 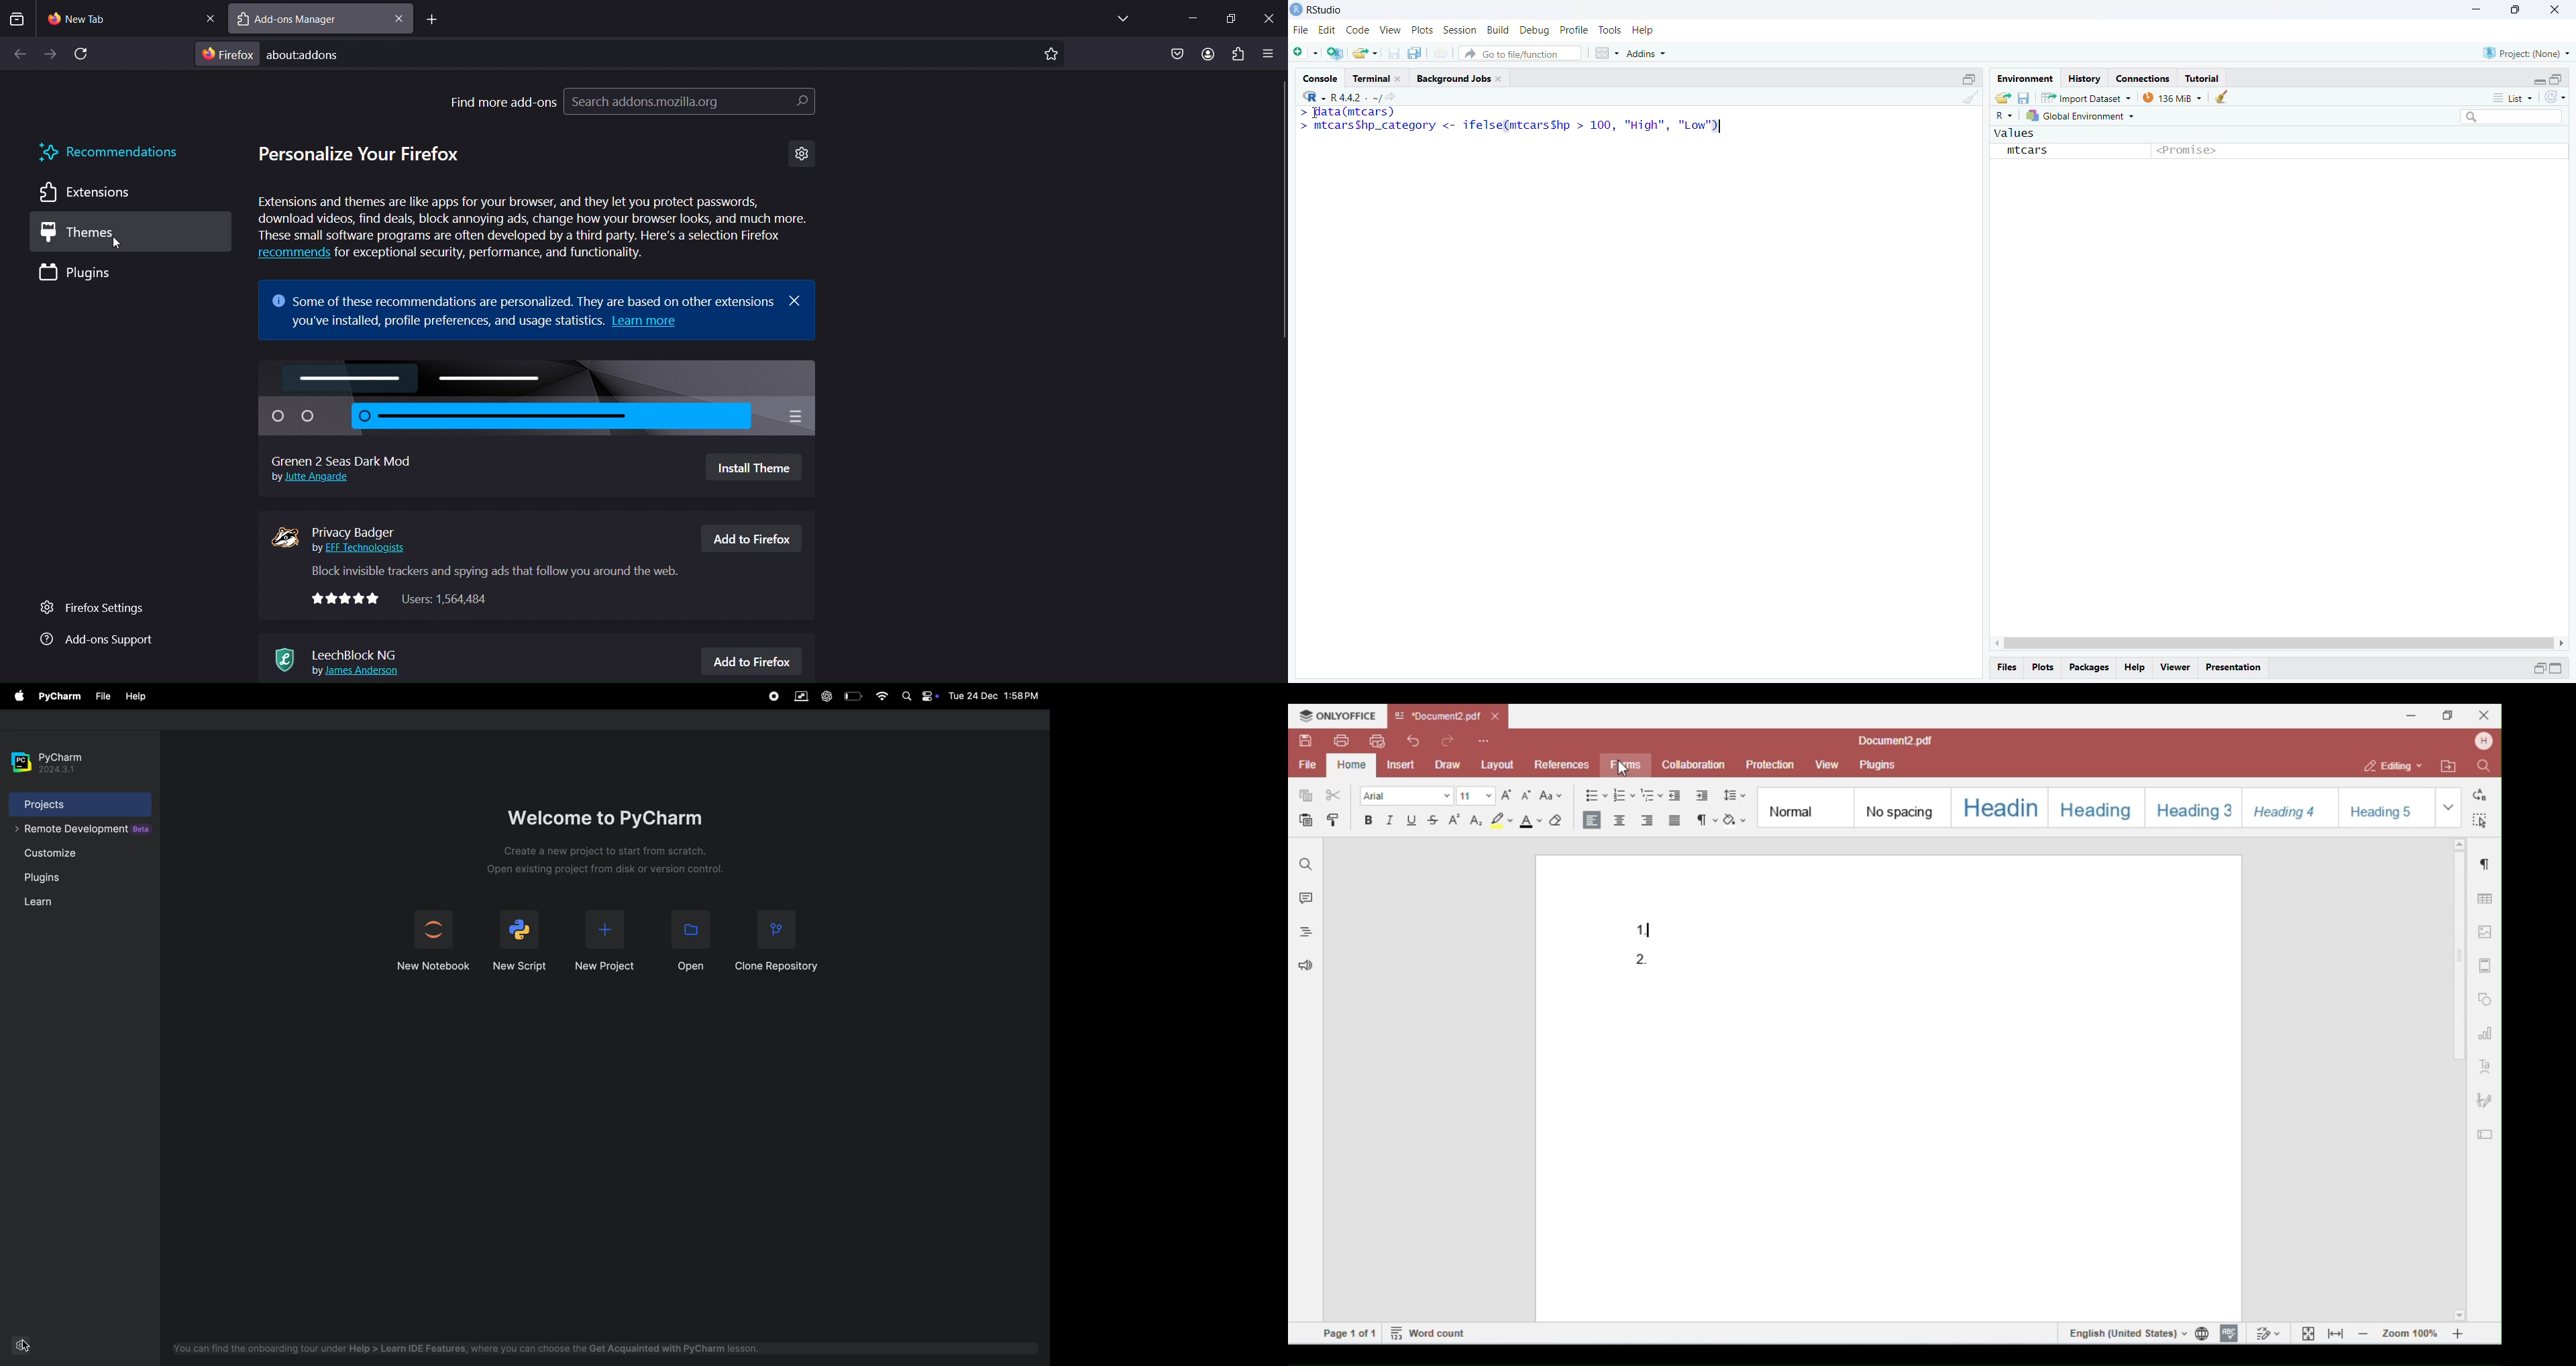 I want to click on View the current working directory, so click(x=1391, y=97).